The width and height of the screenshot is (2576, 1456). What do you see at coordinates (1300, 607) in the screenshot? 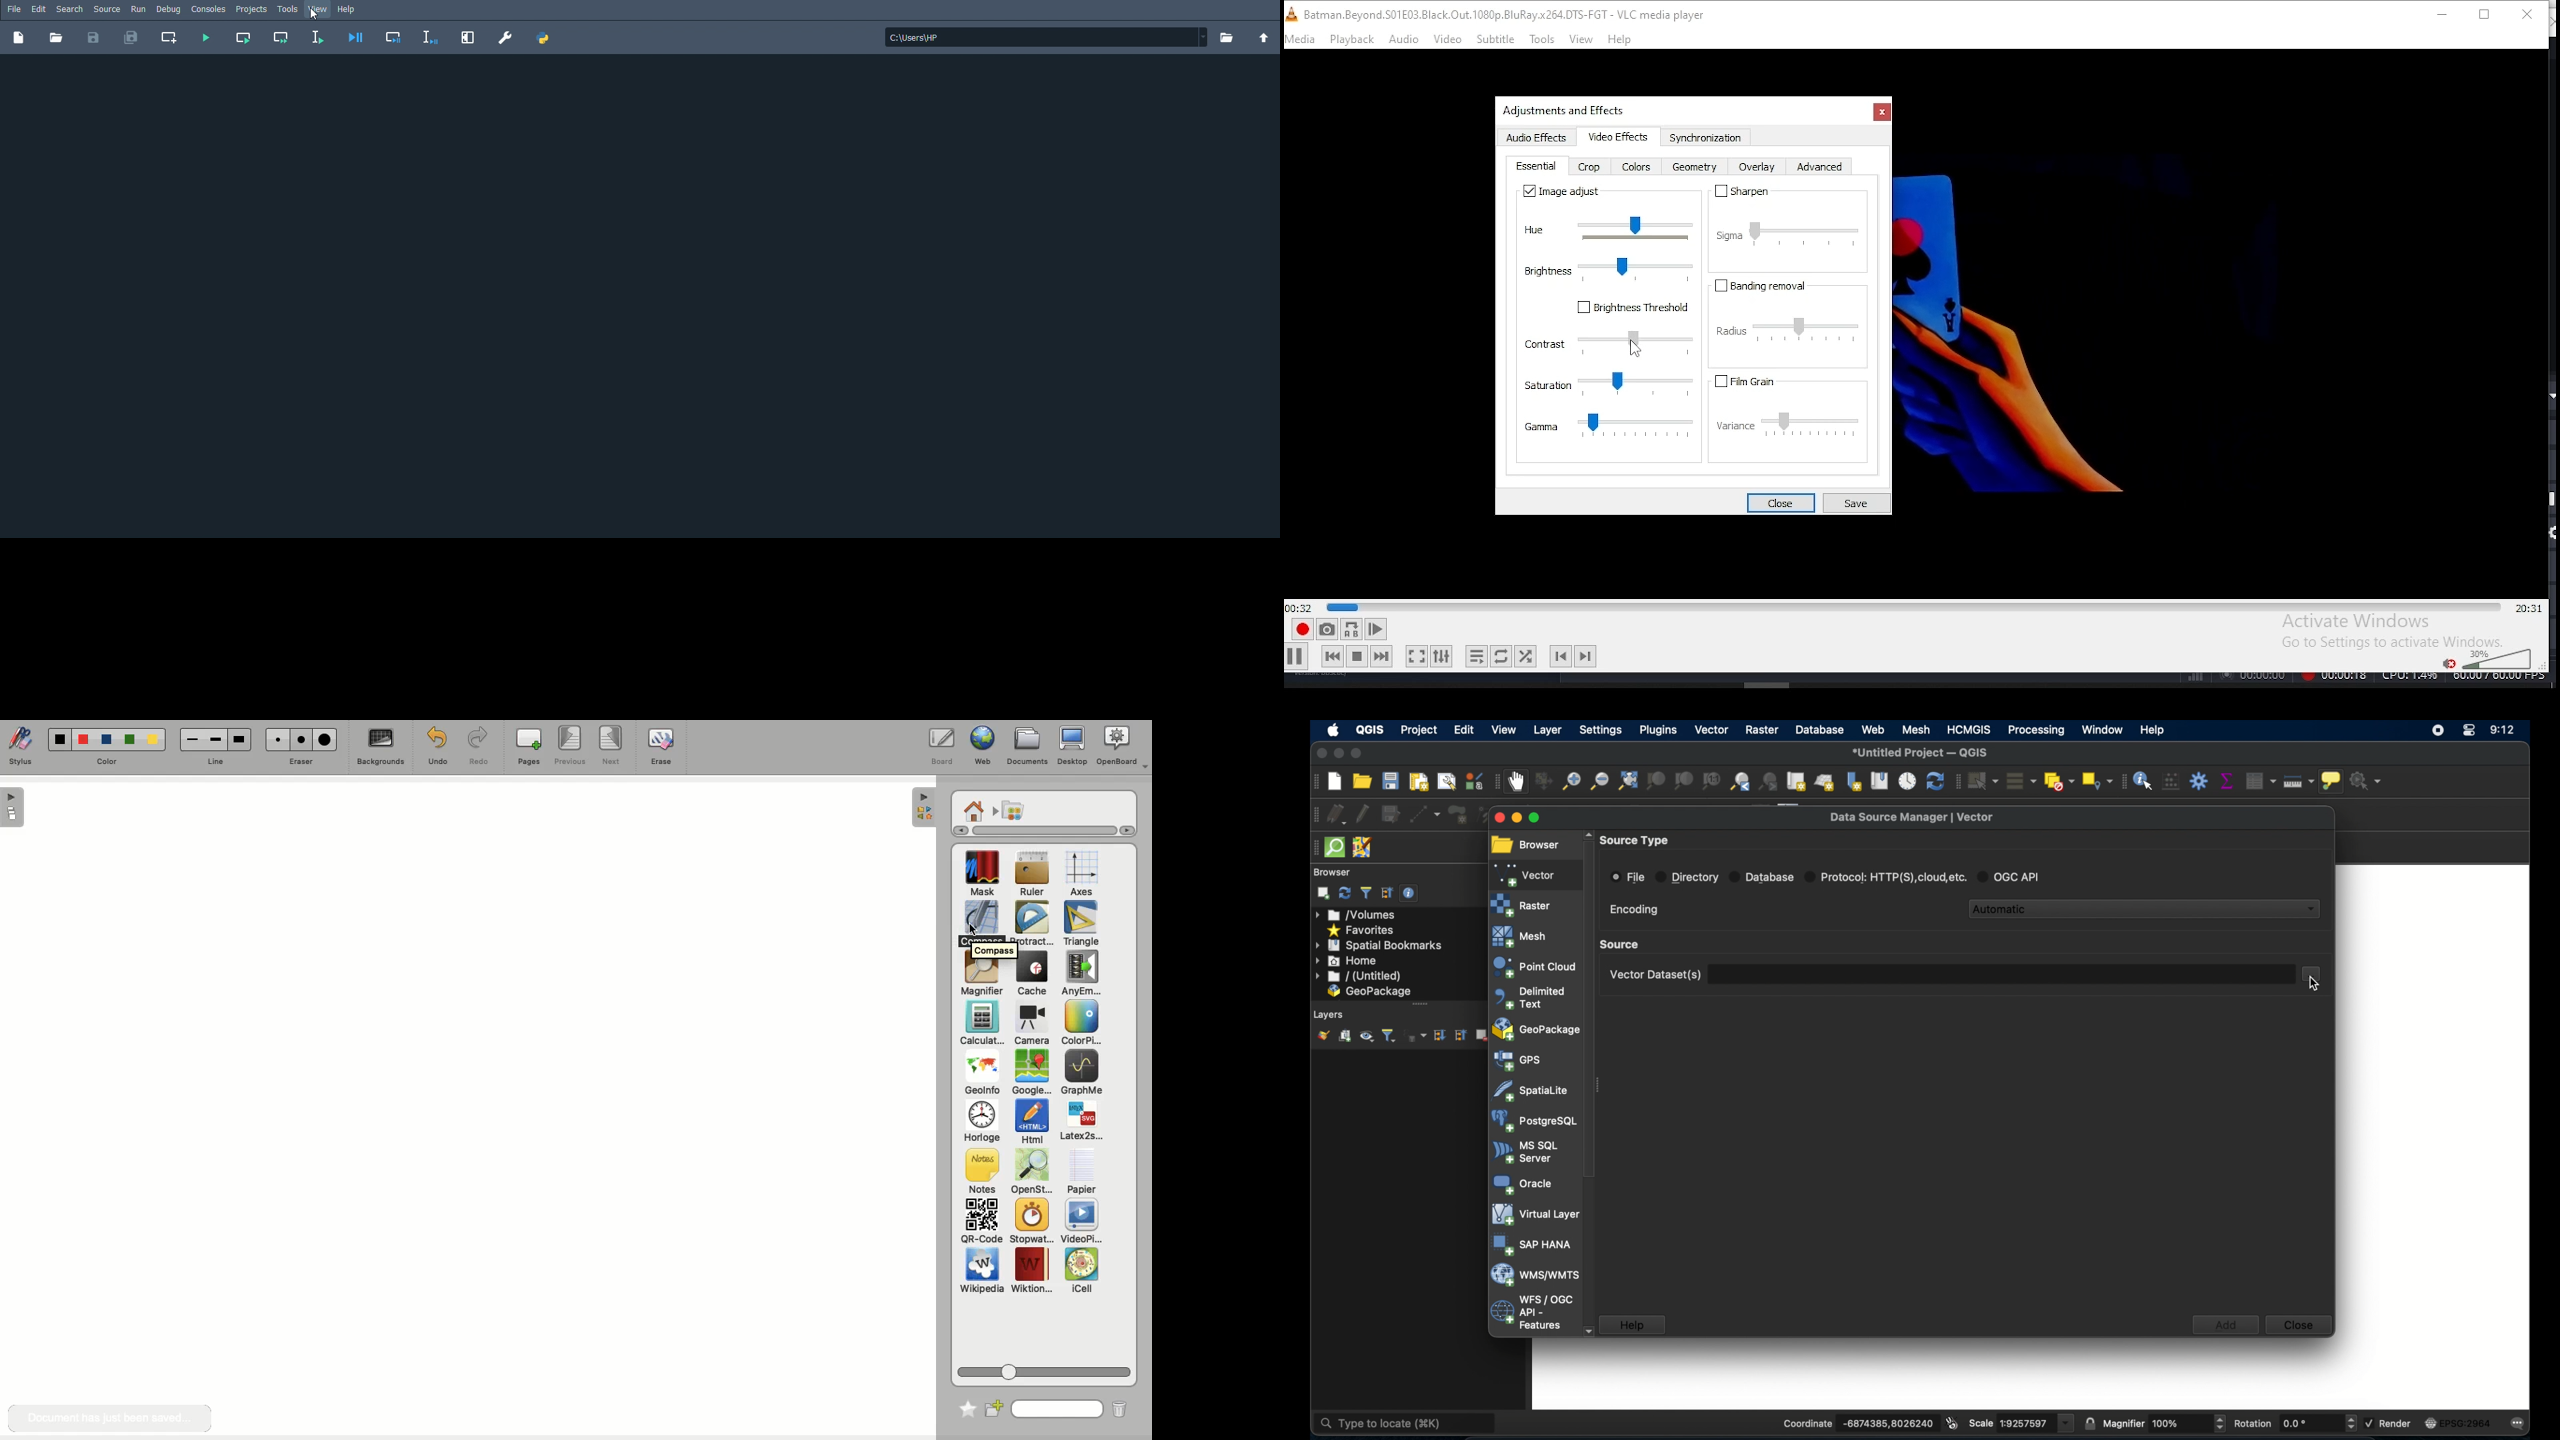
I see `elapsed time` at bounding box center [1300, 607].